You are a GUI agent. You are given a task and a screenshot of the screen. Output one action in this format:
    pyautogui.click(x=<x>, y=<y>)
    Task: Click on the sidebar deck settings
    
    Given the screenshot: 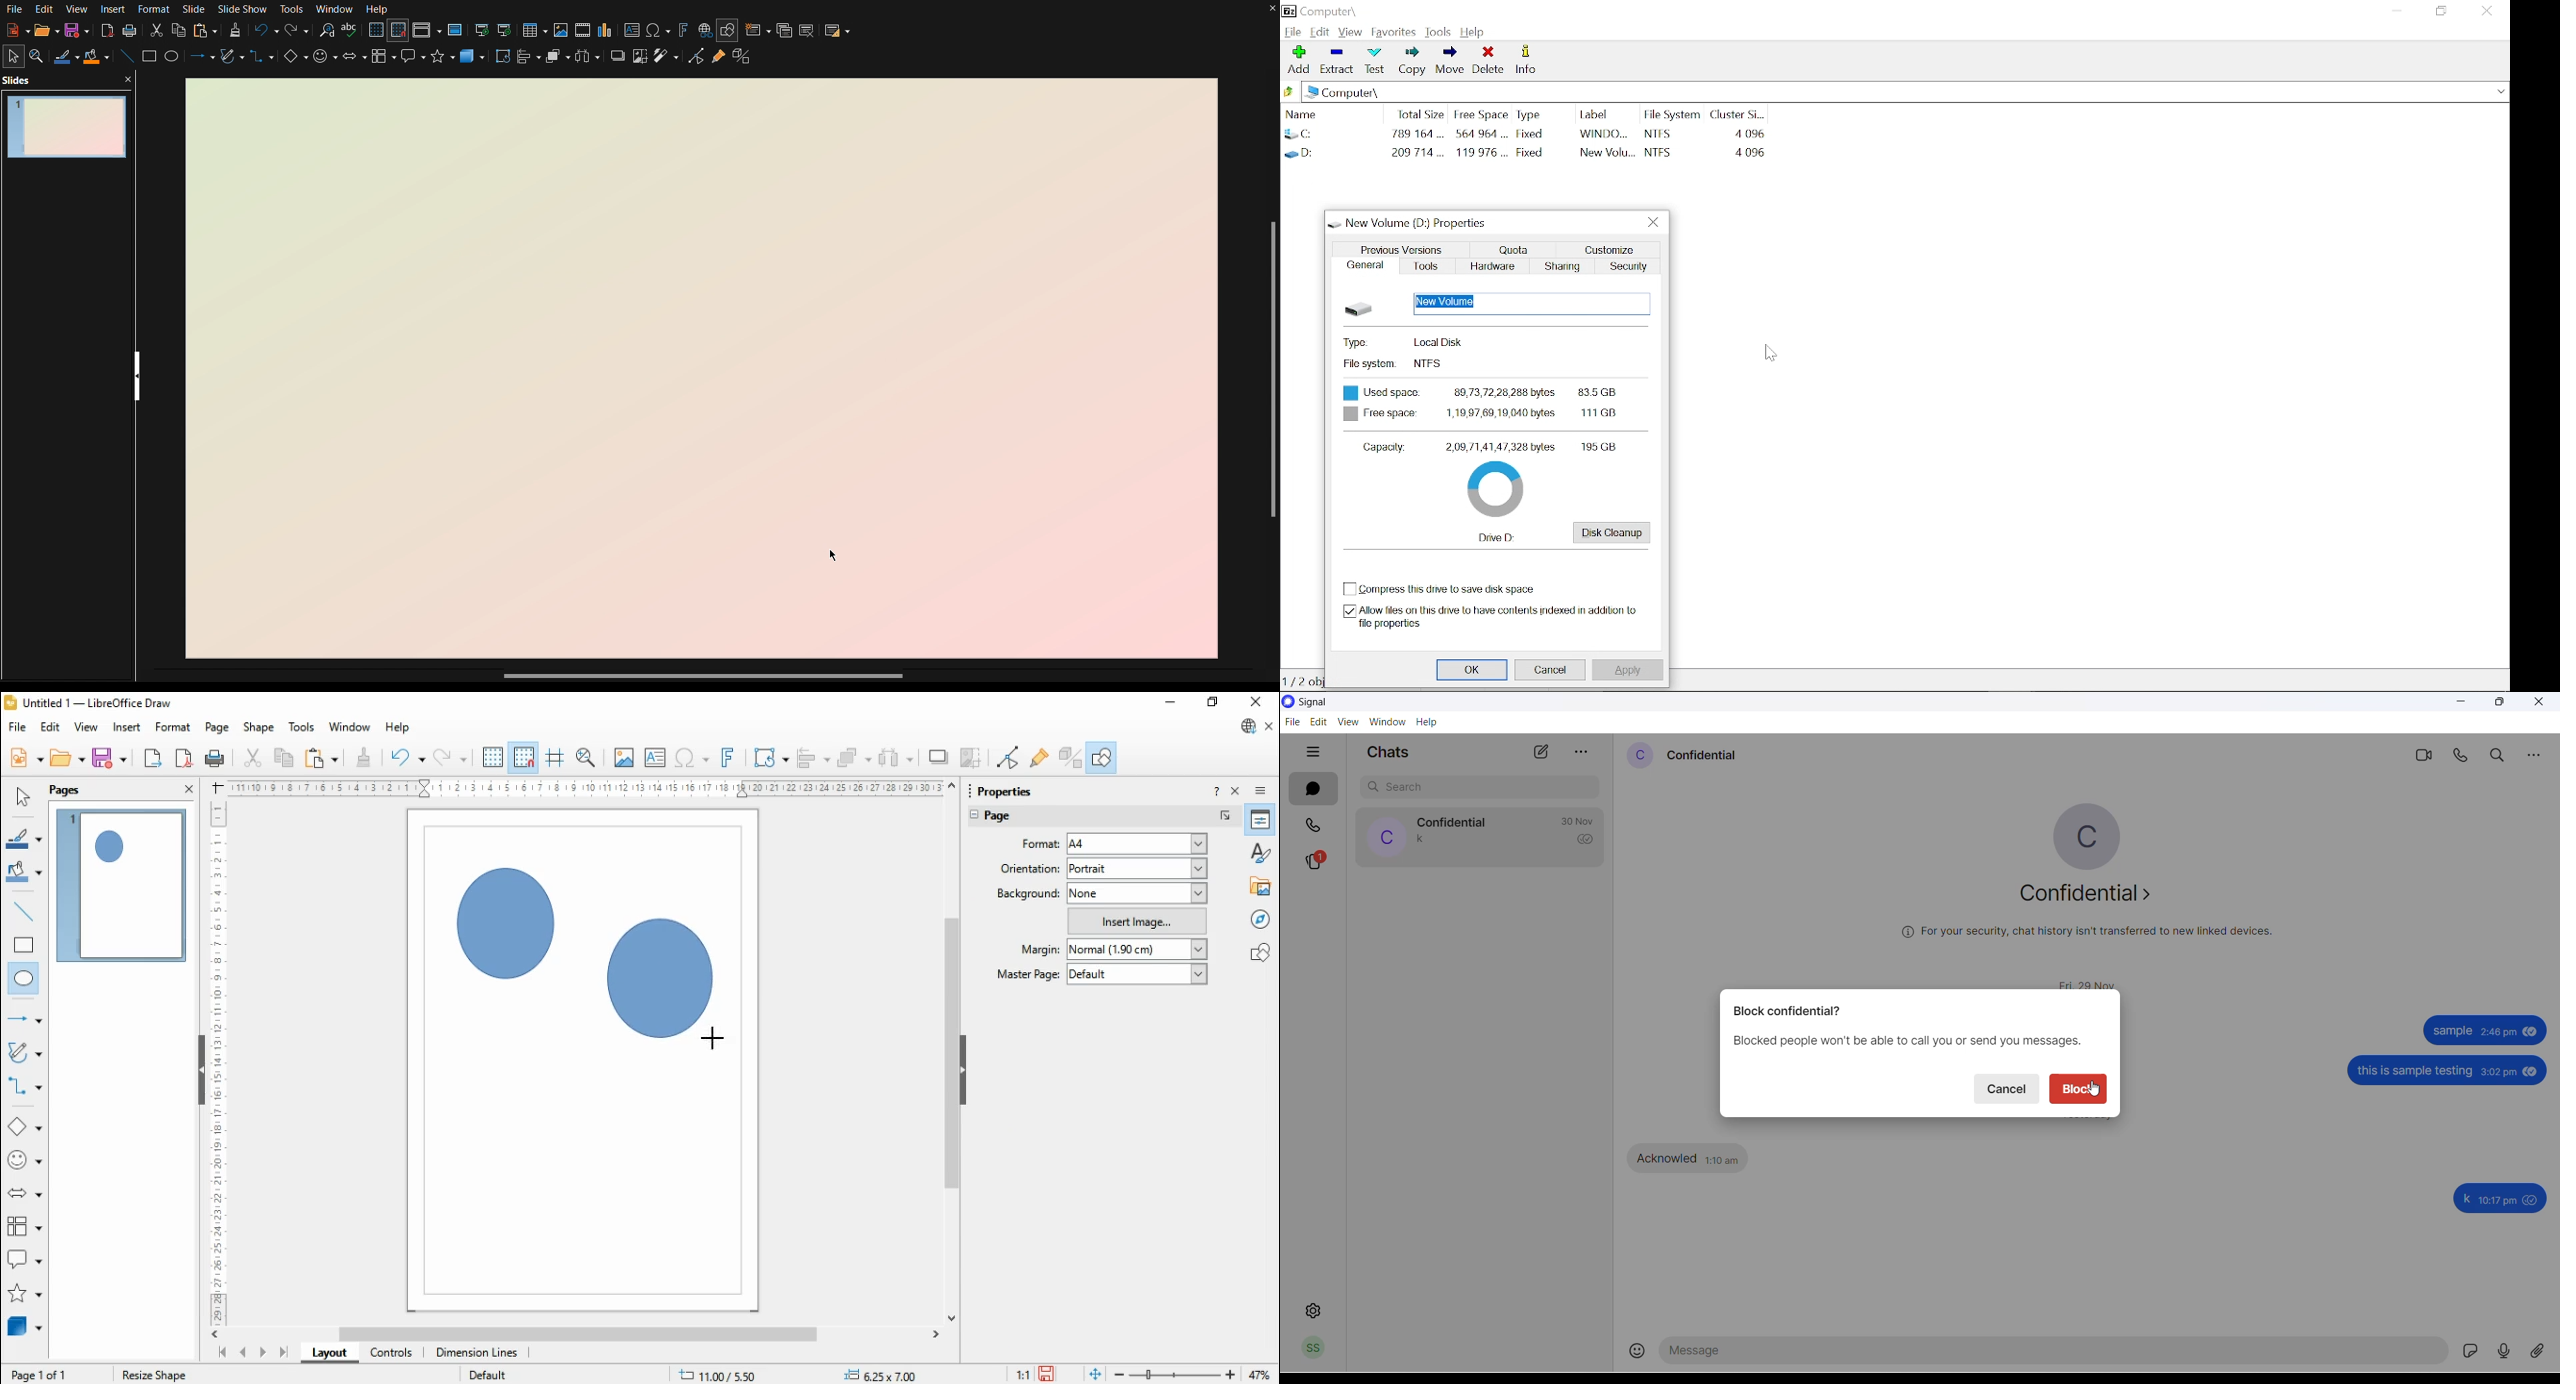 What is the action you would take?
    pyautogui.click(x=1262, y=791)
    